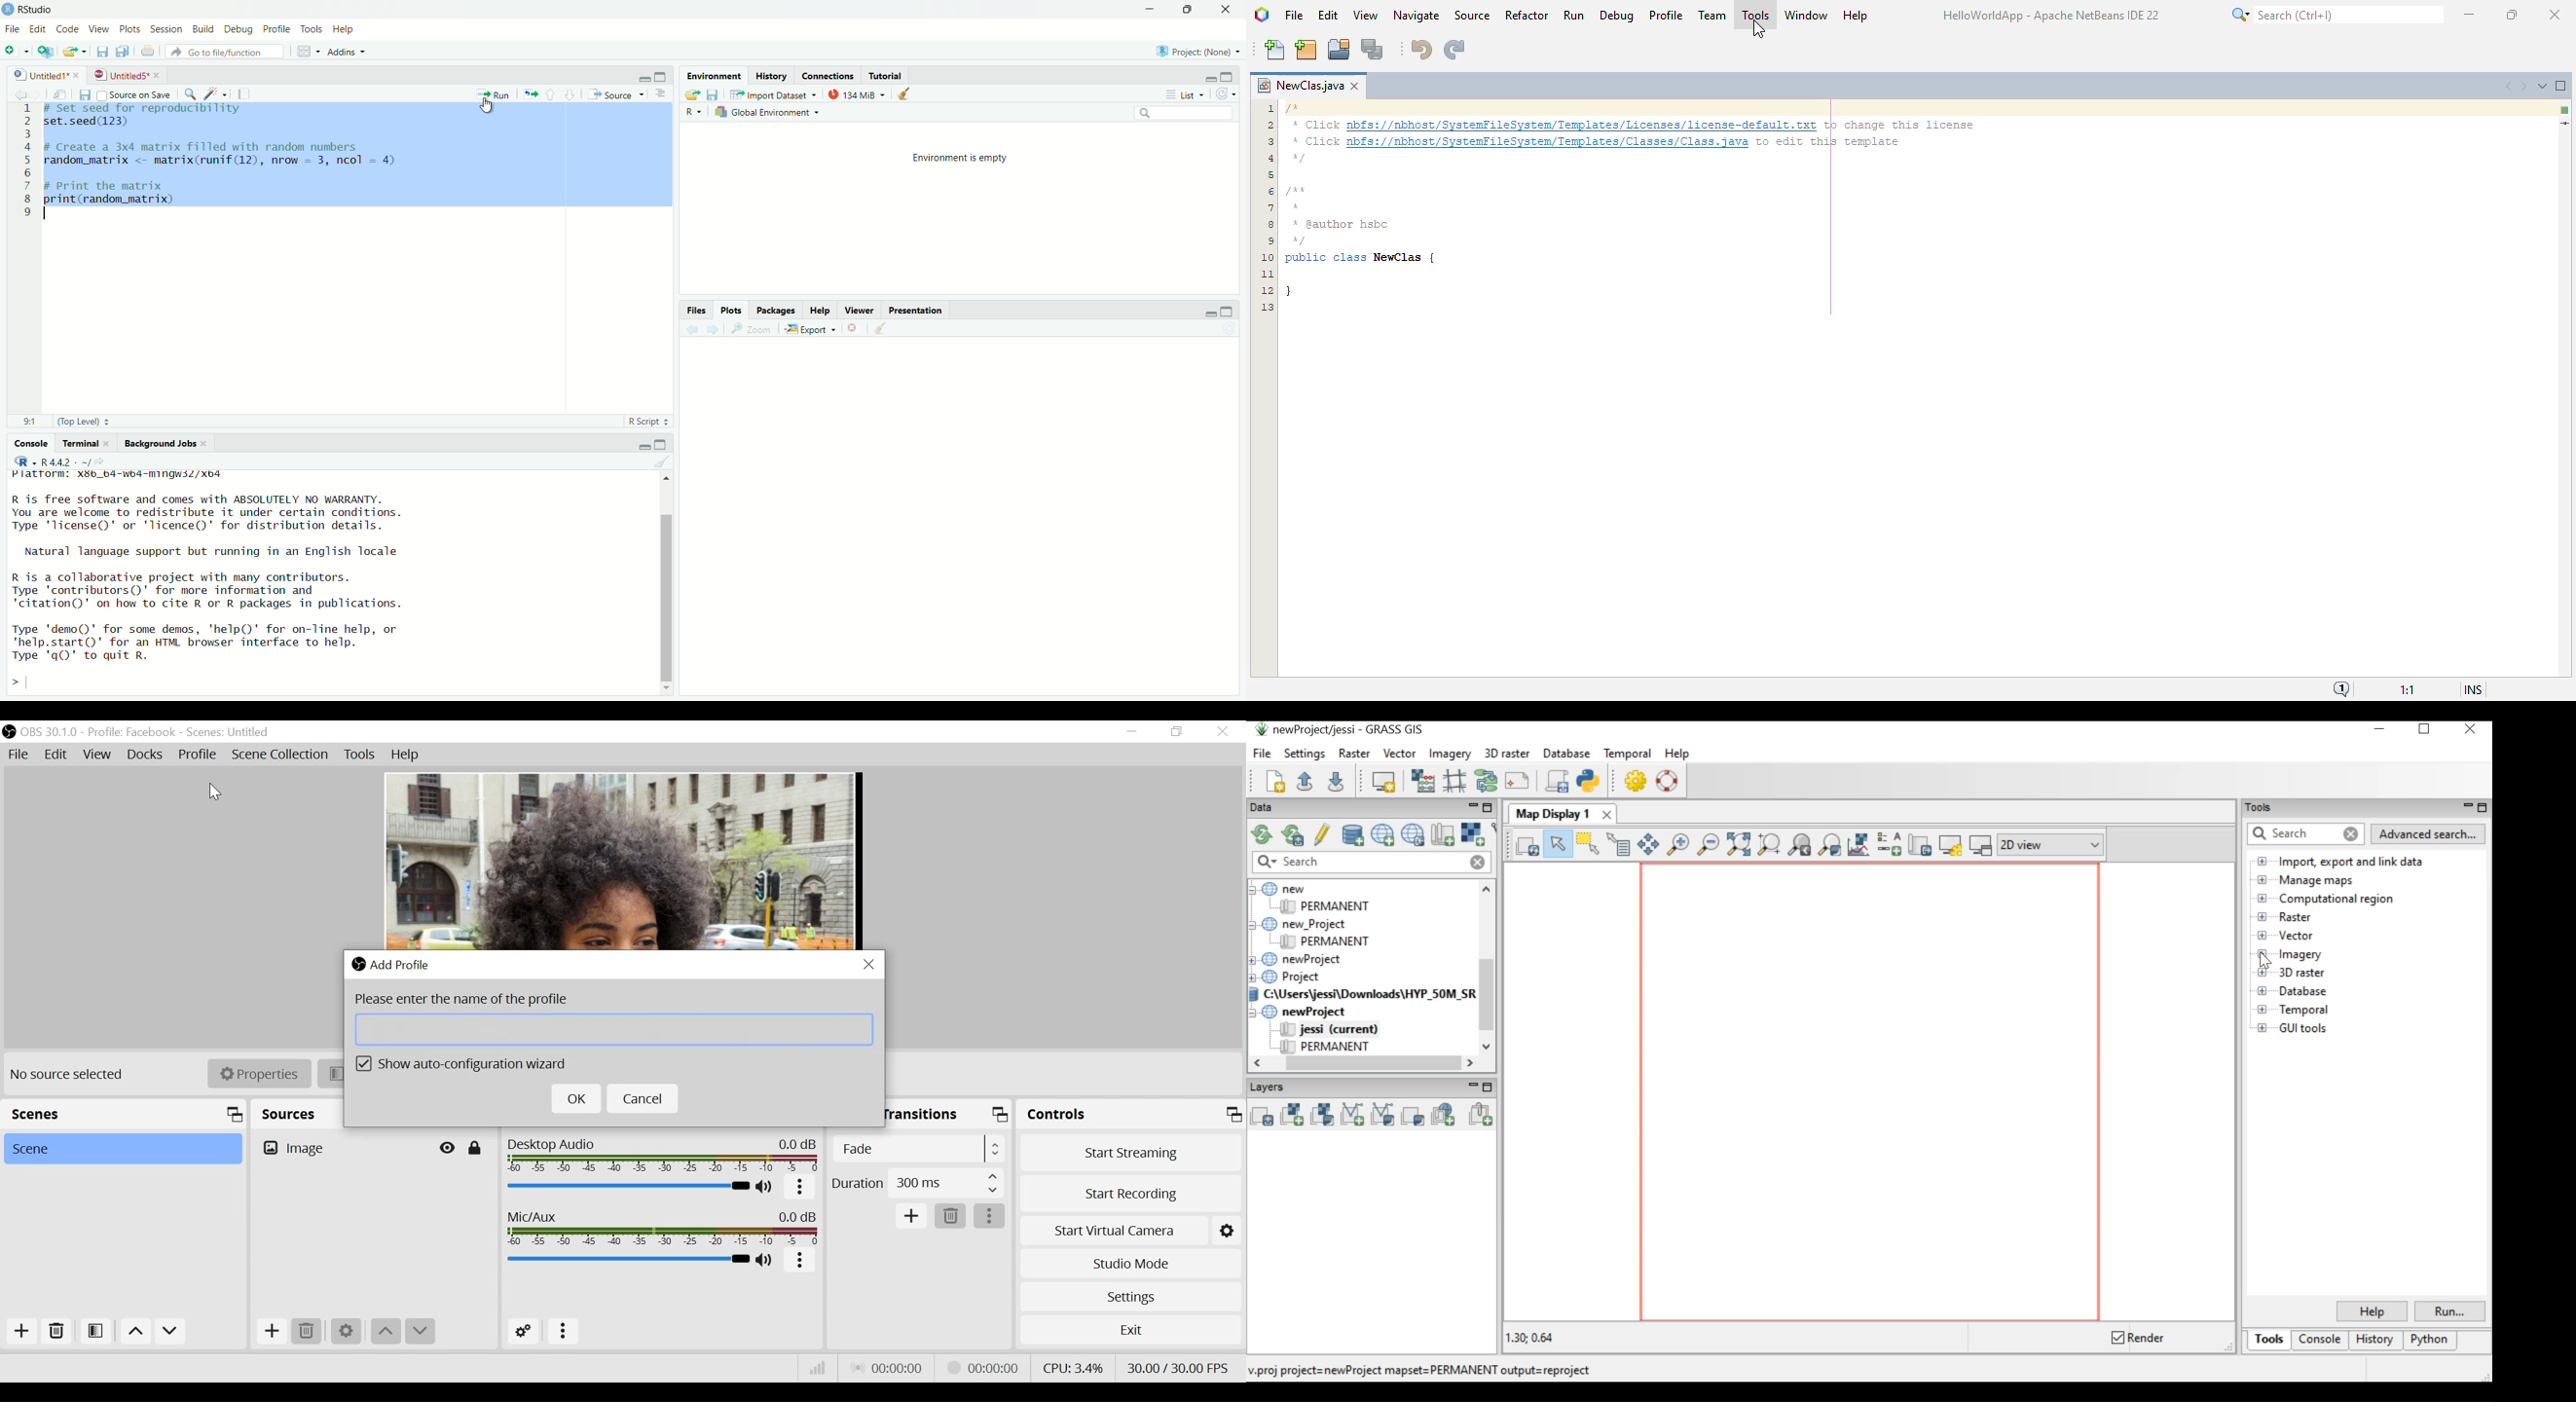 Image resolution: width=2576 pixels, height=1428 pixels. I want to click on Start Streaming, so click(1131, 1151).